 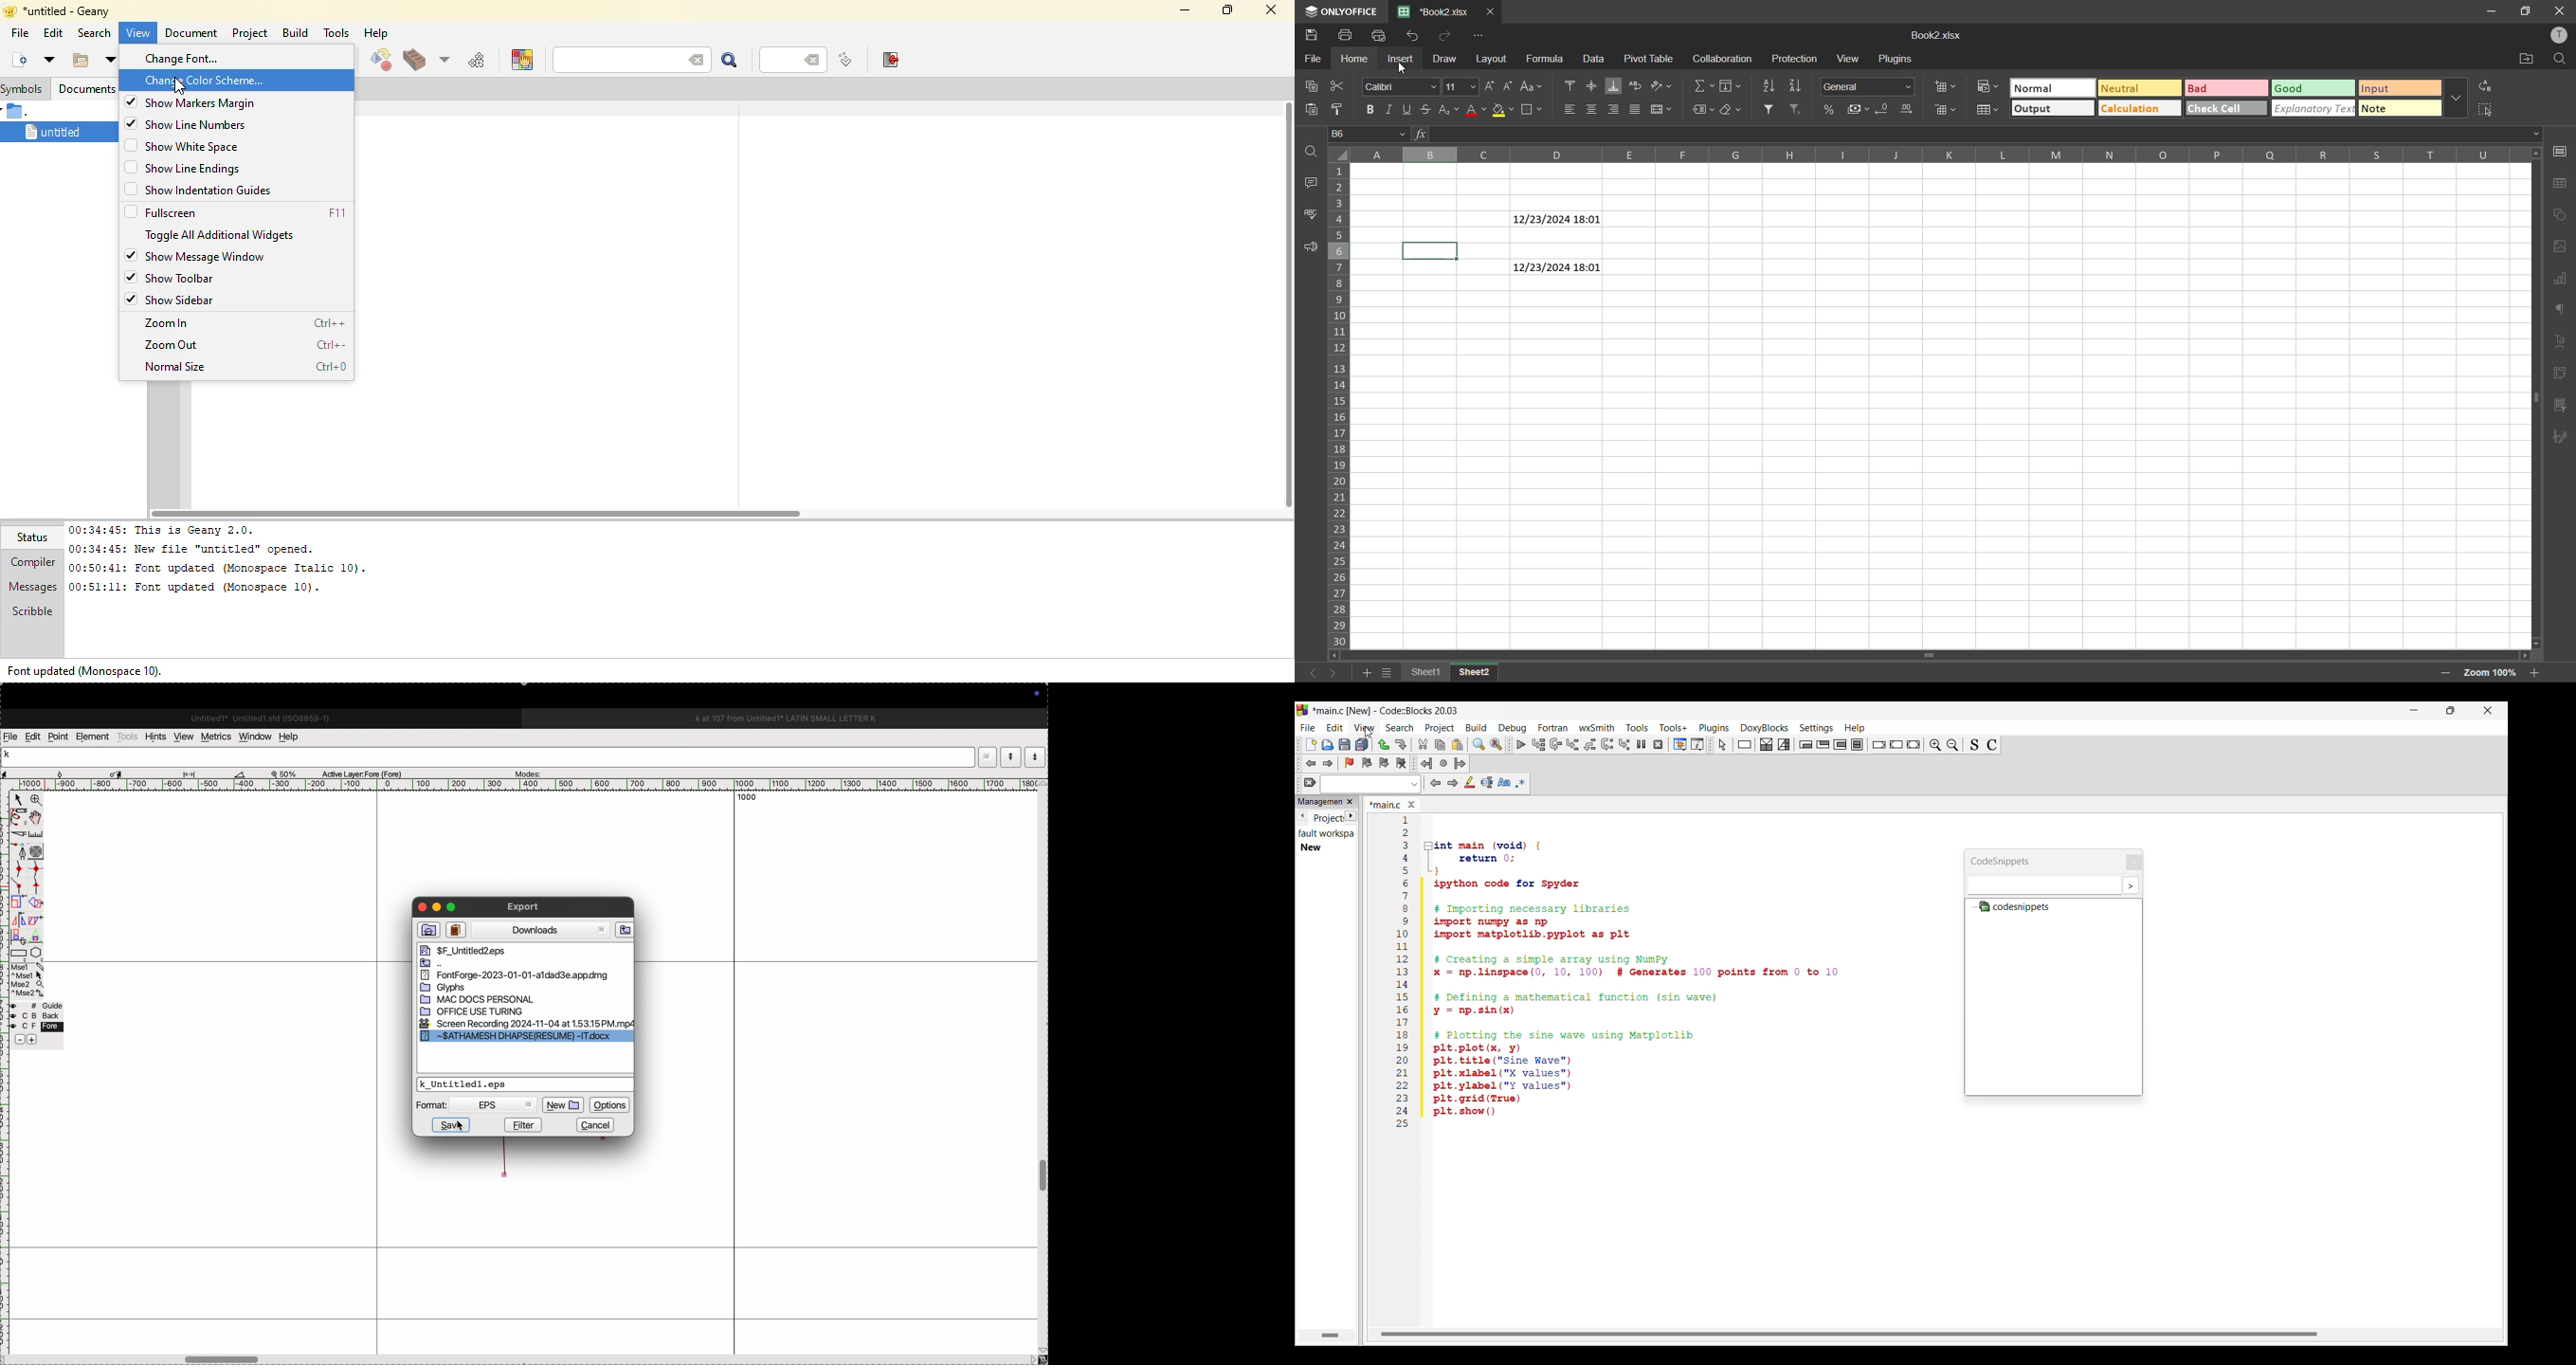 What do you see at coordinates (2562, 407) in the screenshot?
I see `slicer` at bounding box center [2562, 407].